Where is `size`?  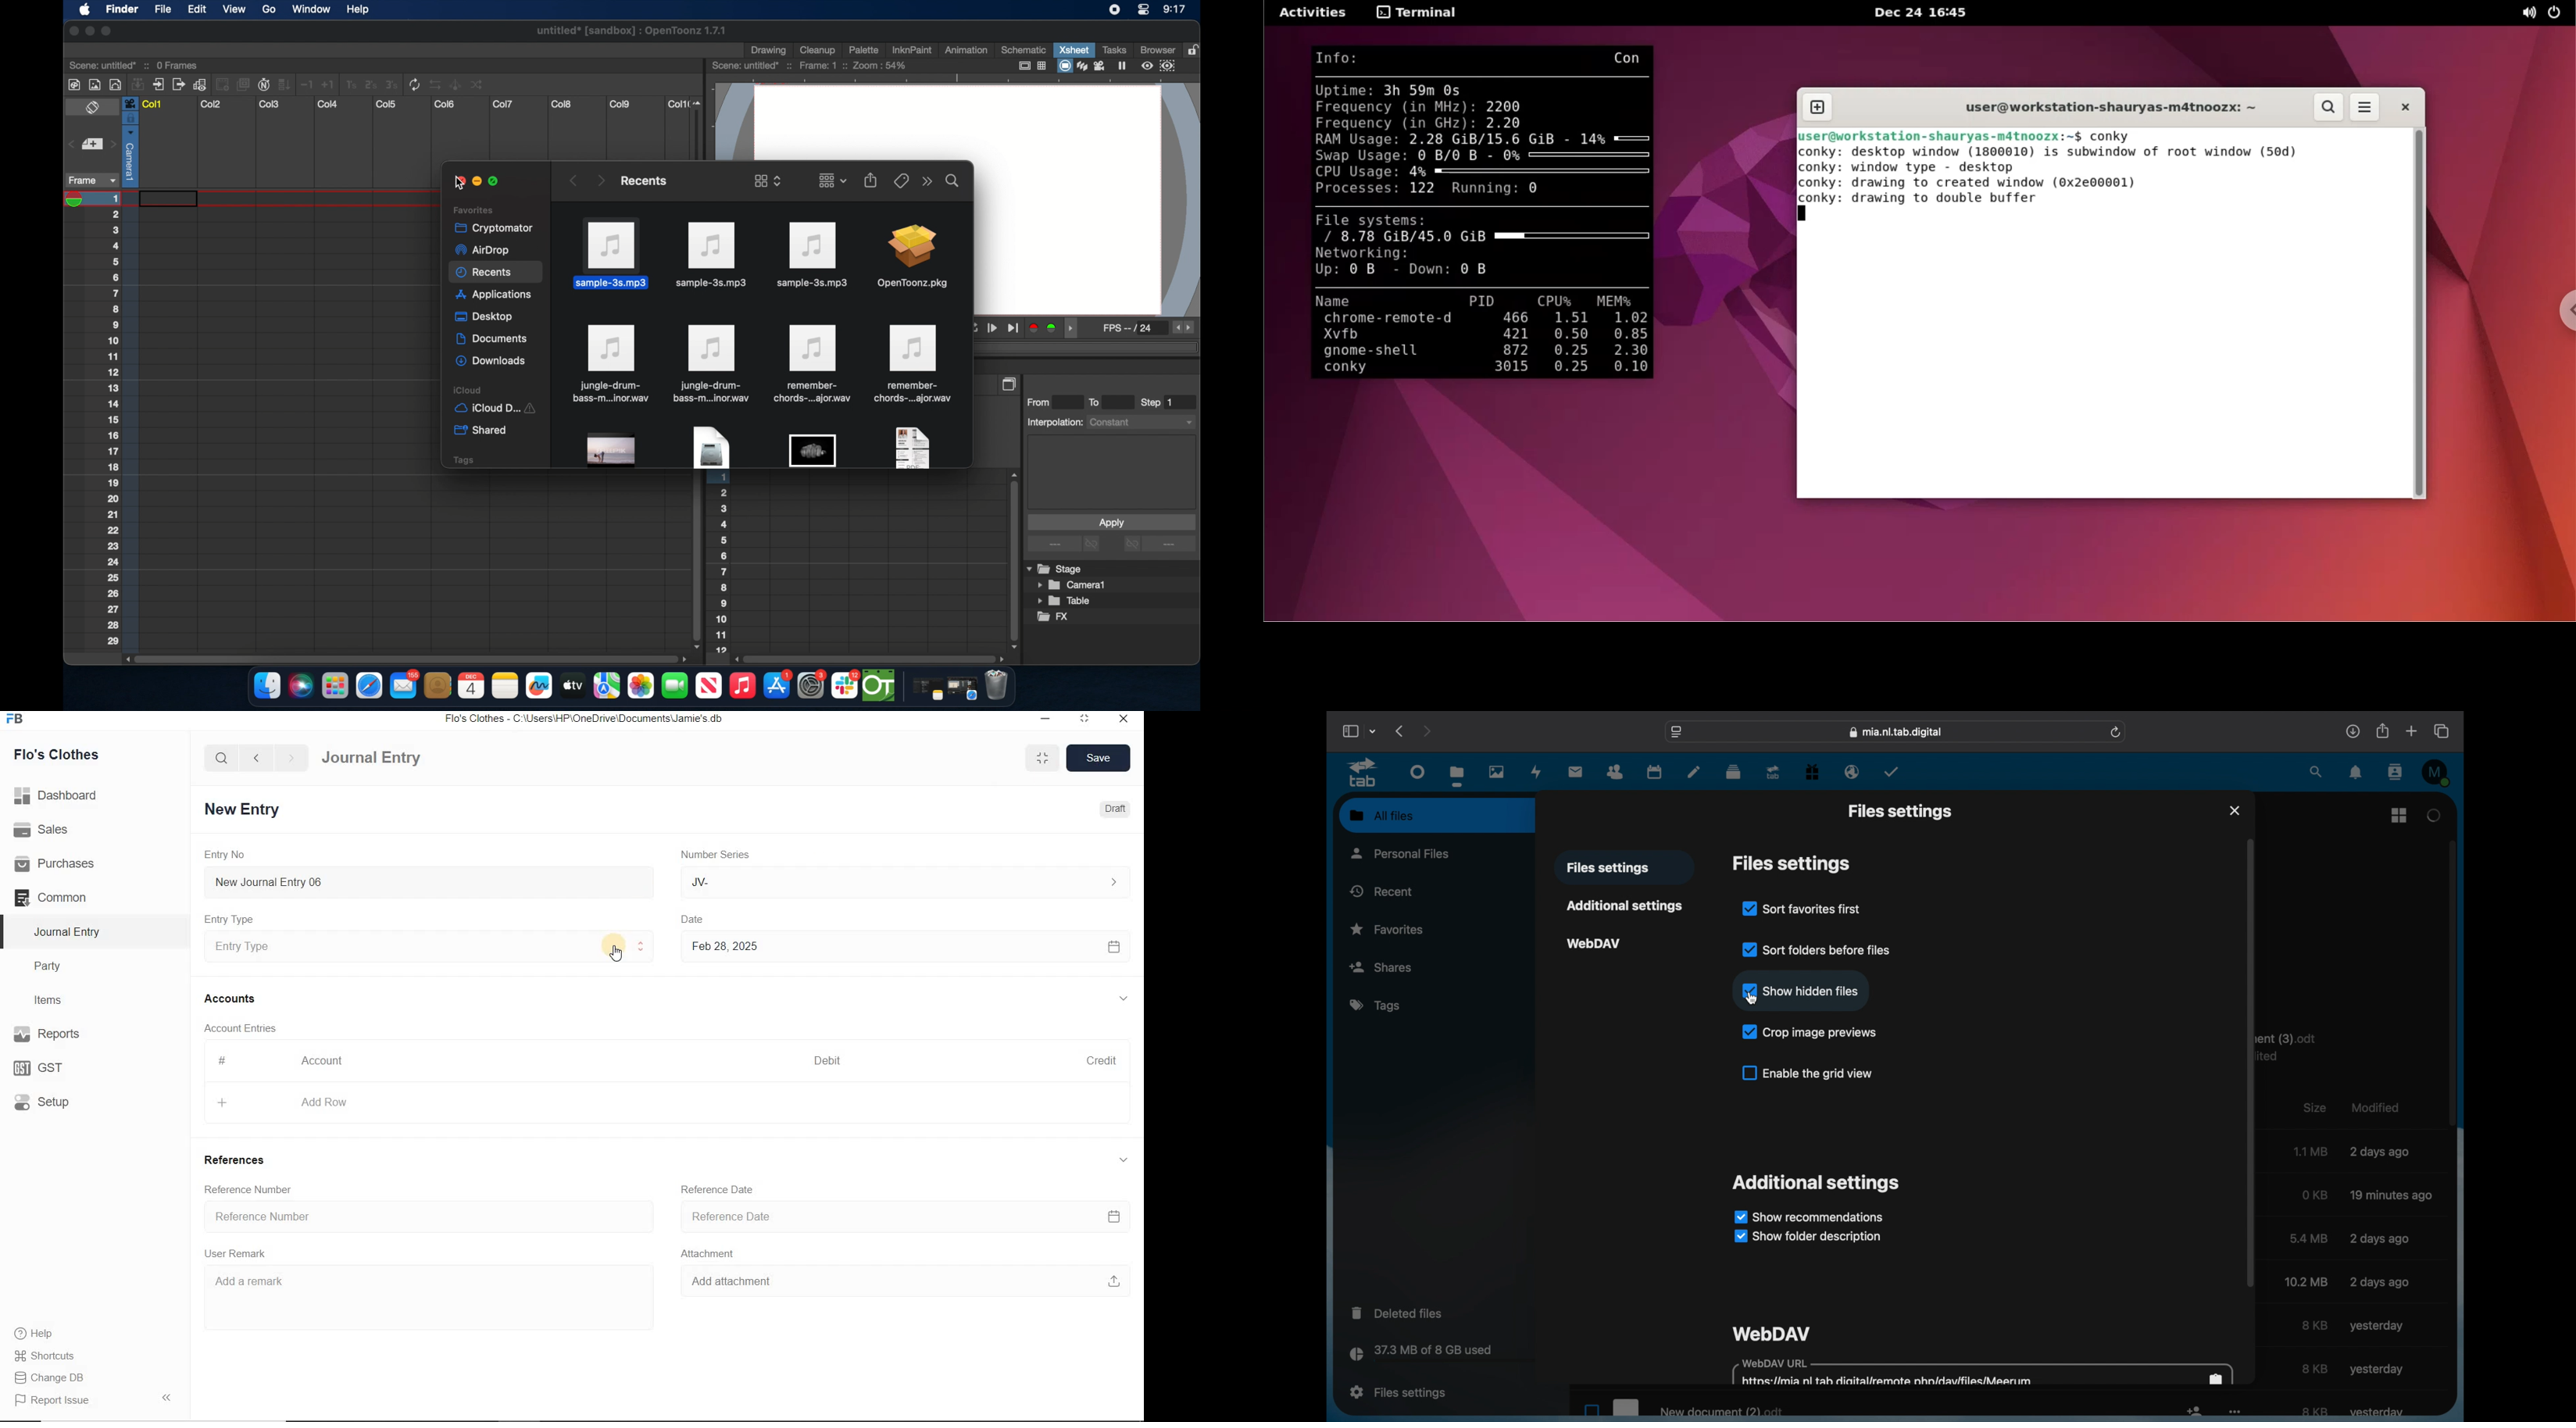 size is located at coordinates (2315, 1368).